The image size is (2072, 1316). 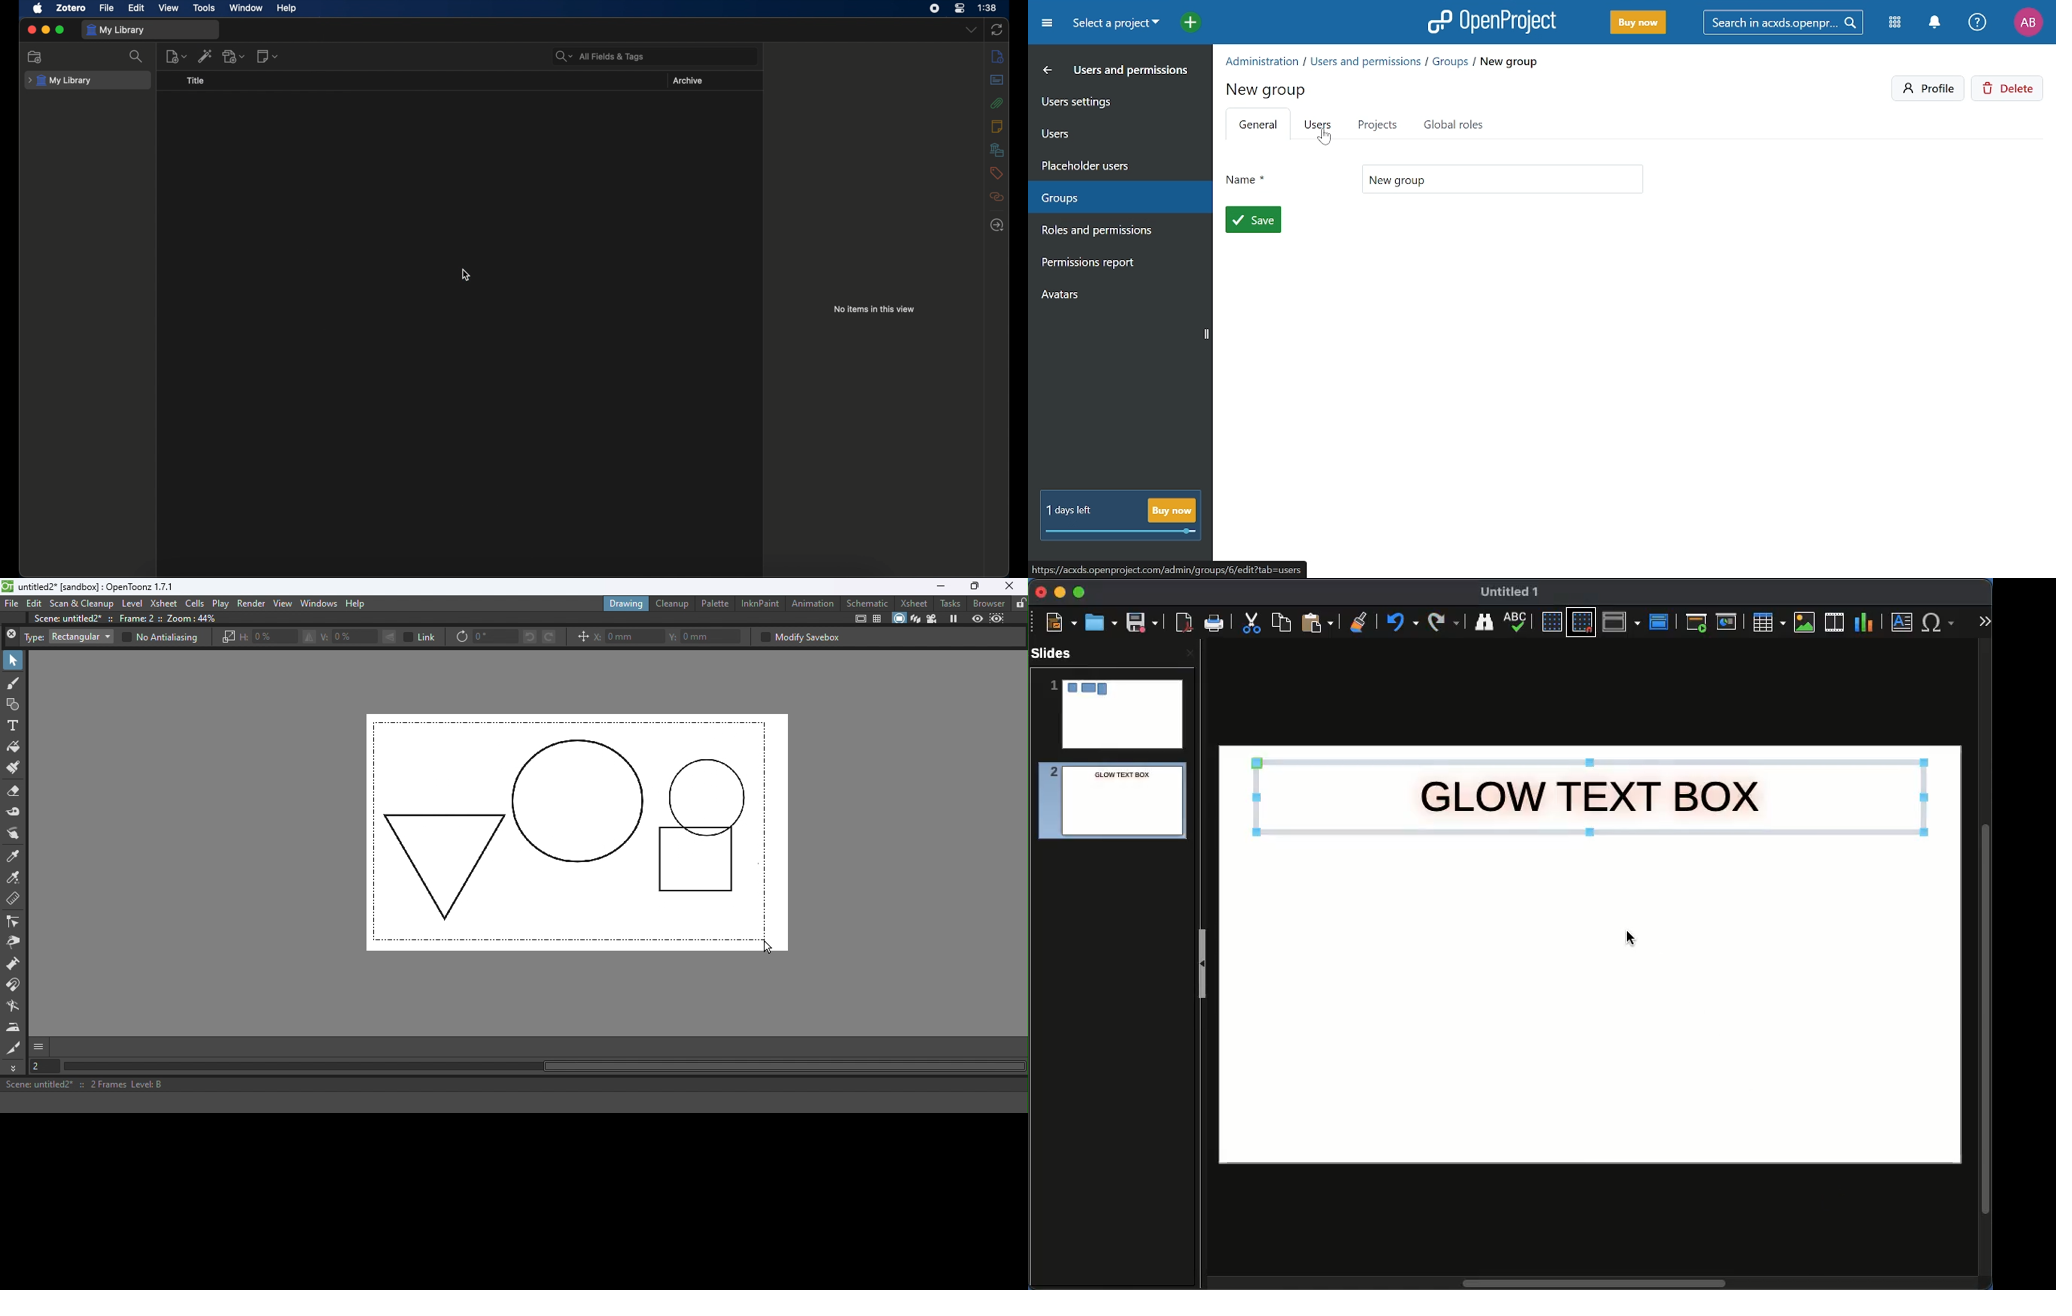 I want to click on Cut, so click(x=1252, y=622).